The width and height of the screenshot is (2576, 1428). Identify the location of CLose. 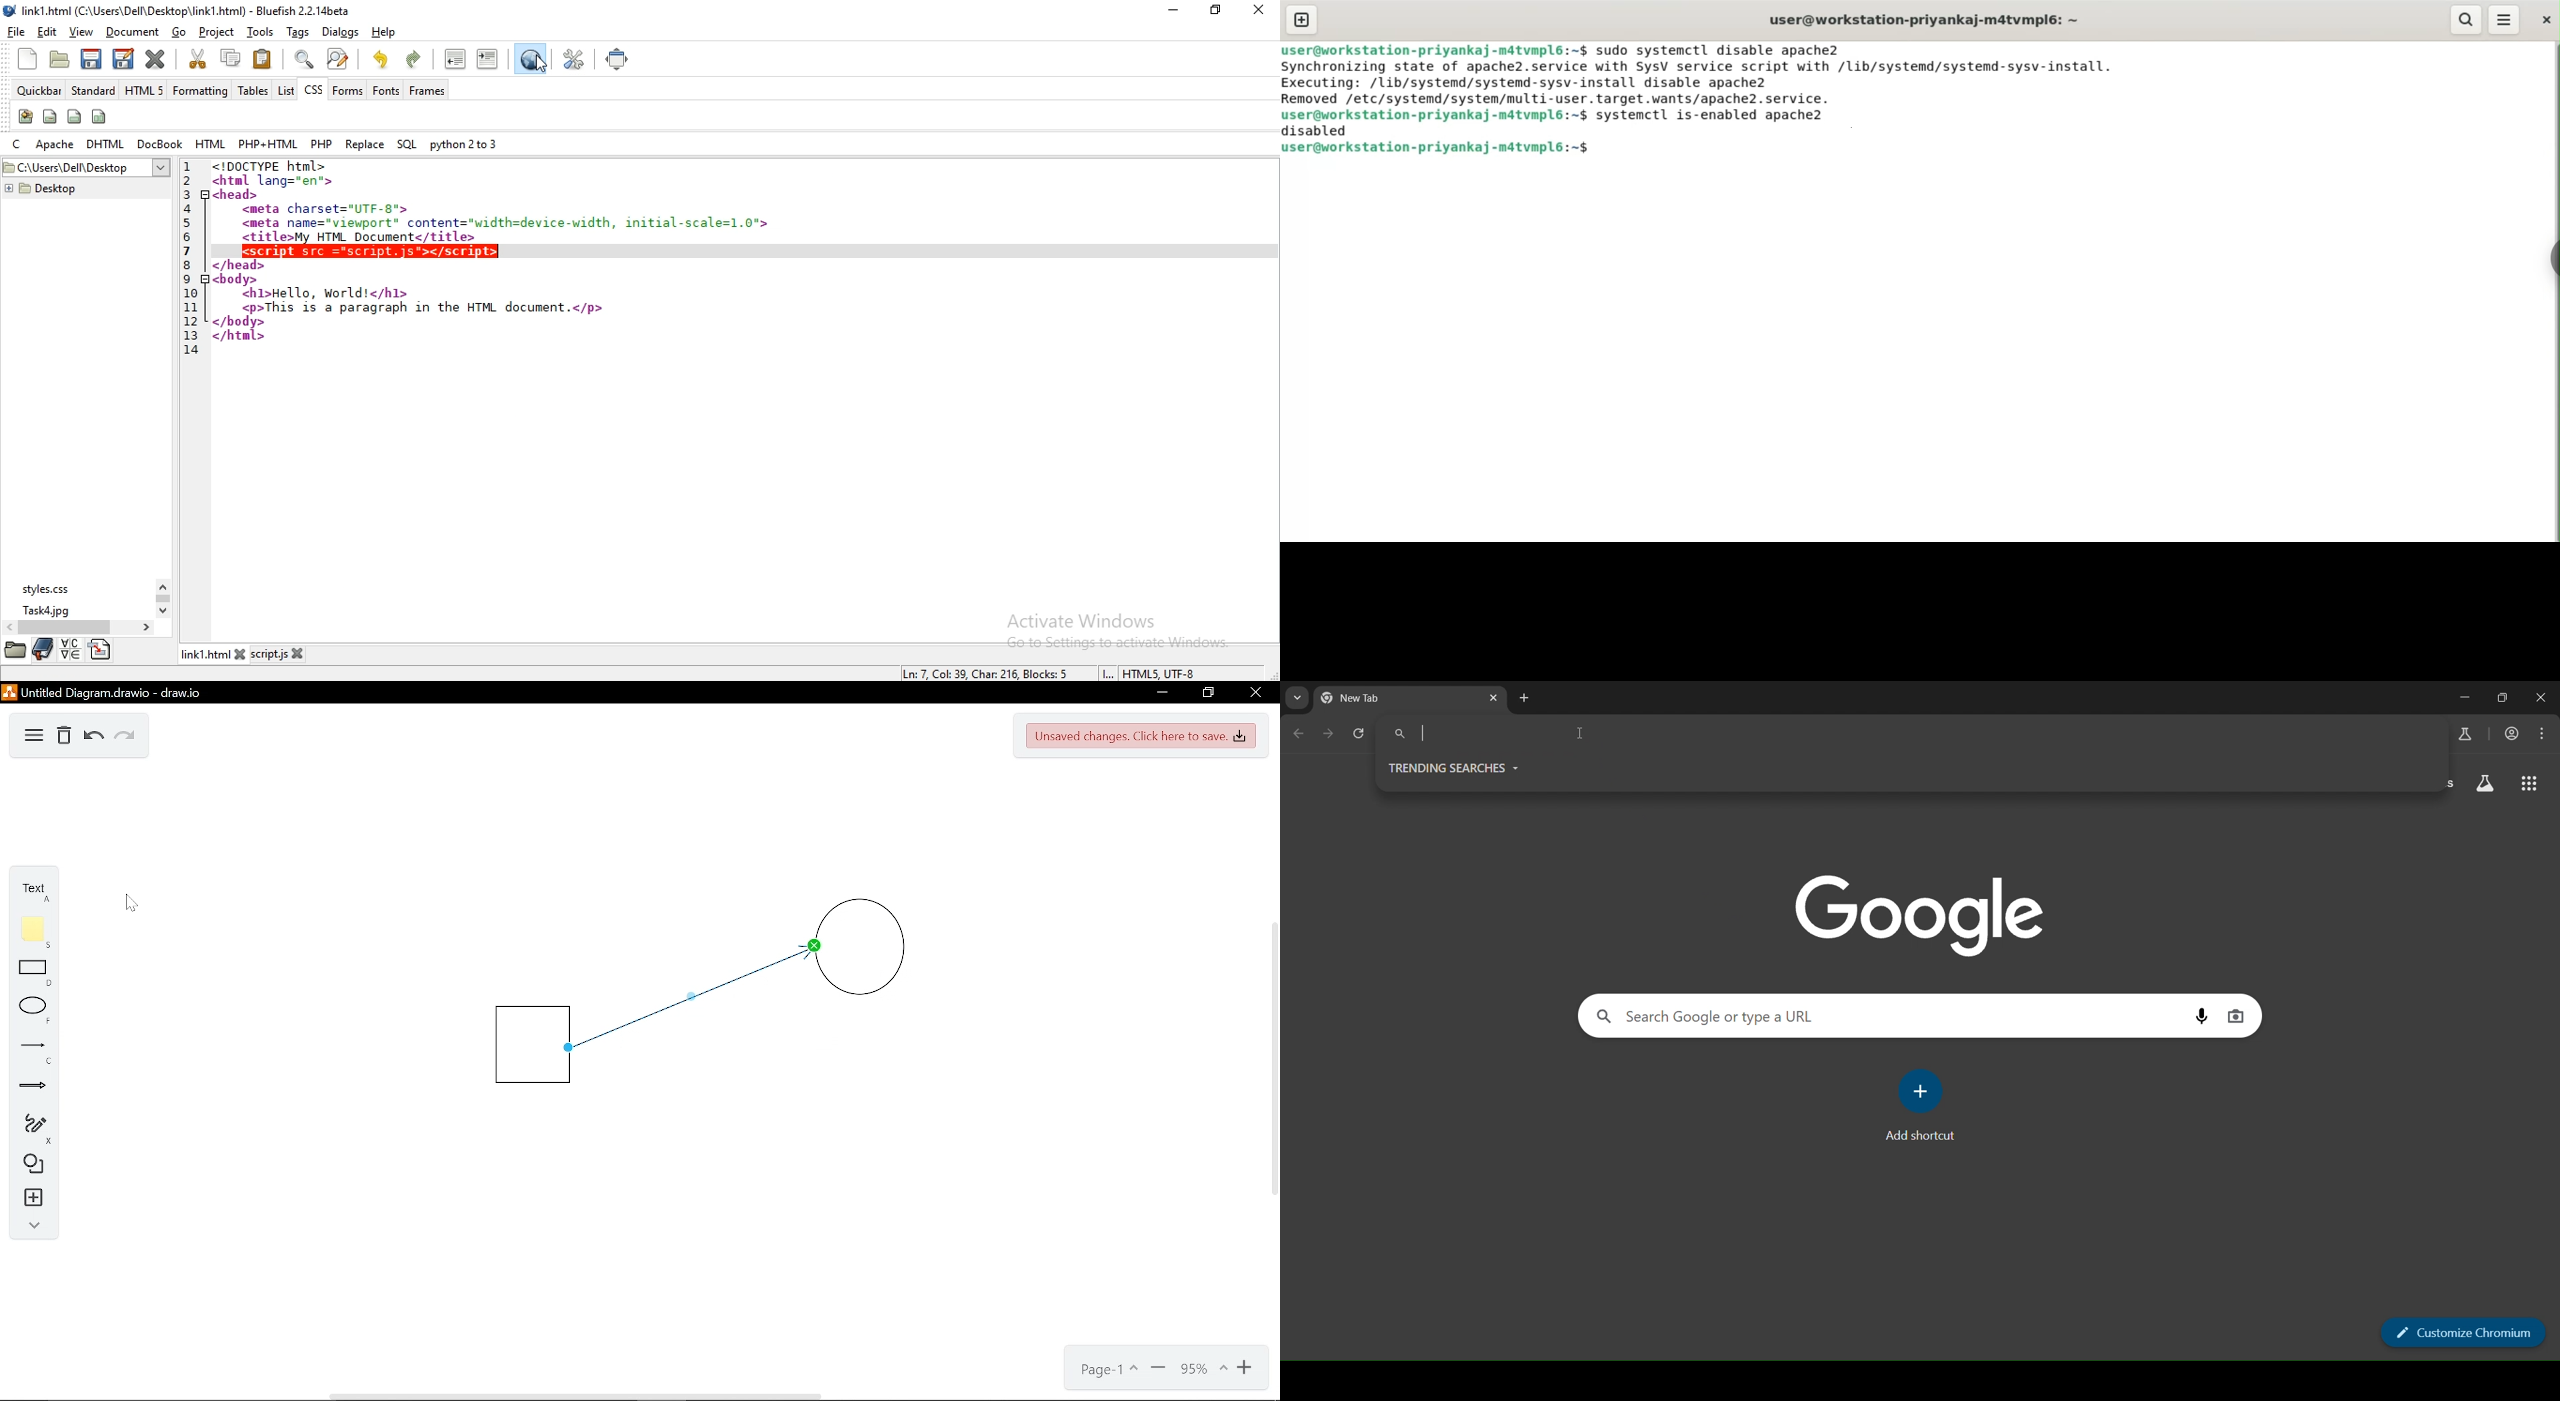
(1254, 693).